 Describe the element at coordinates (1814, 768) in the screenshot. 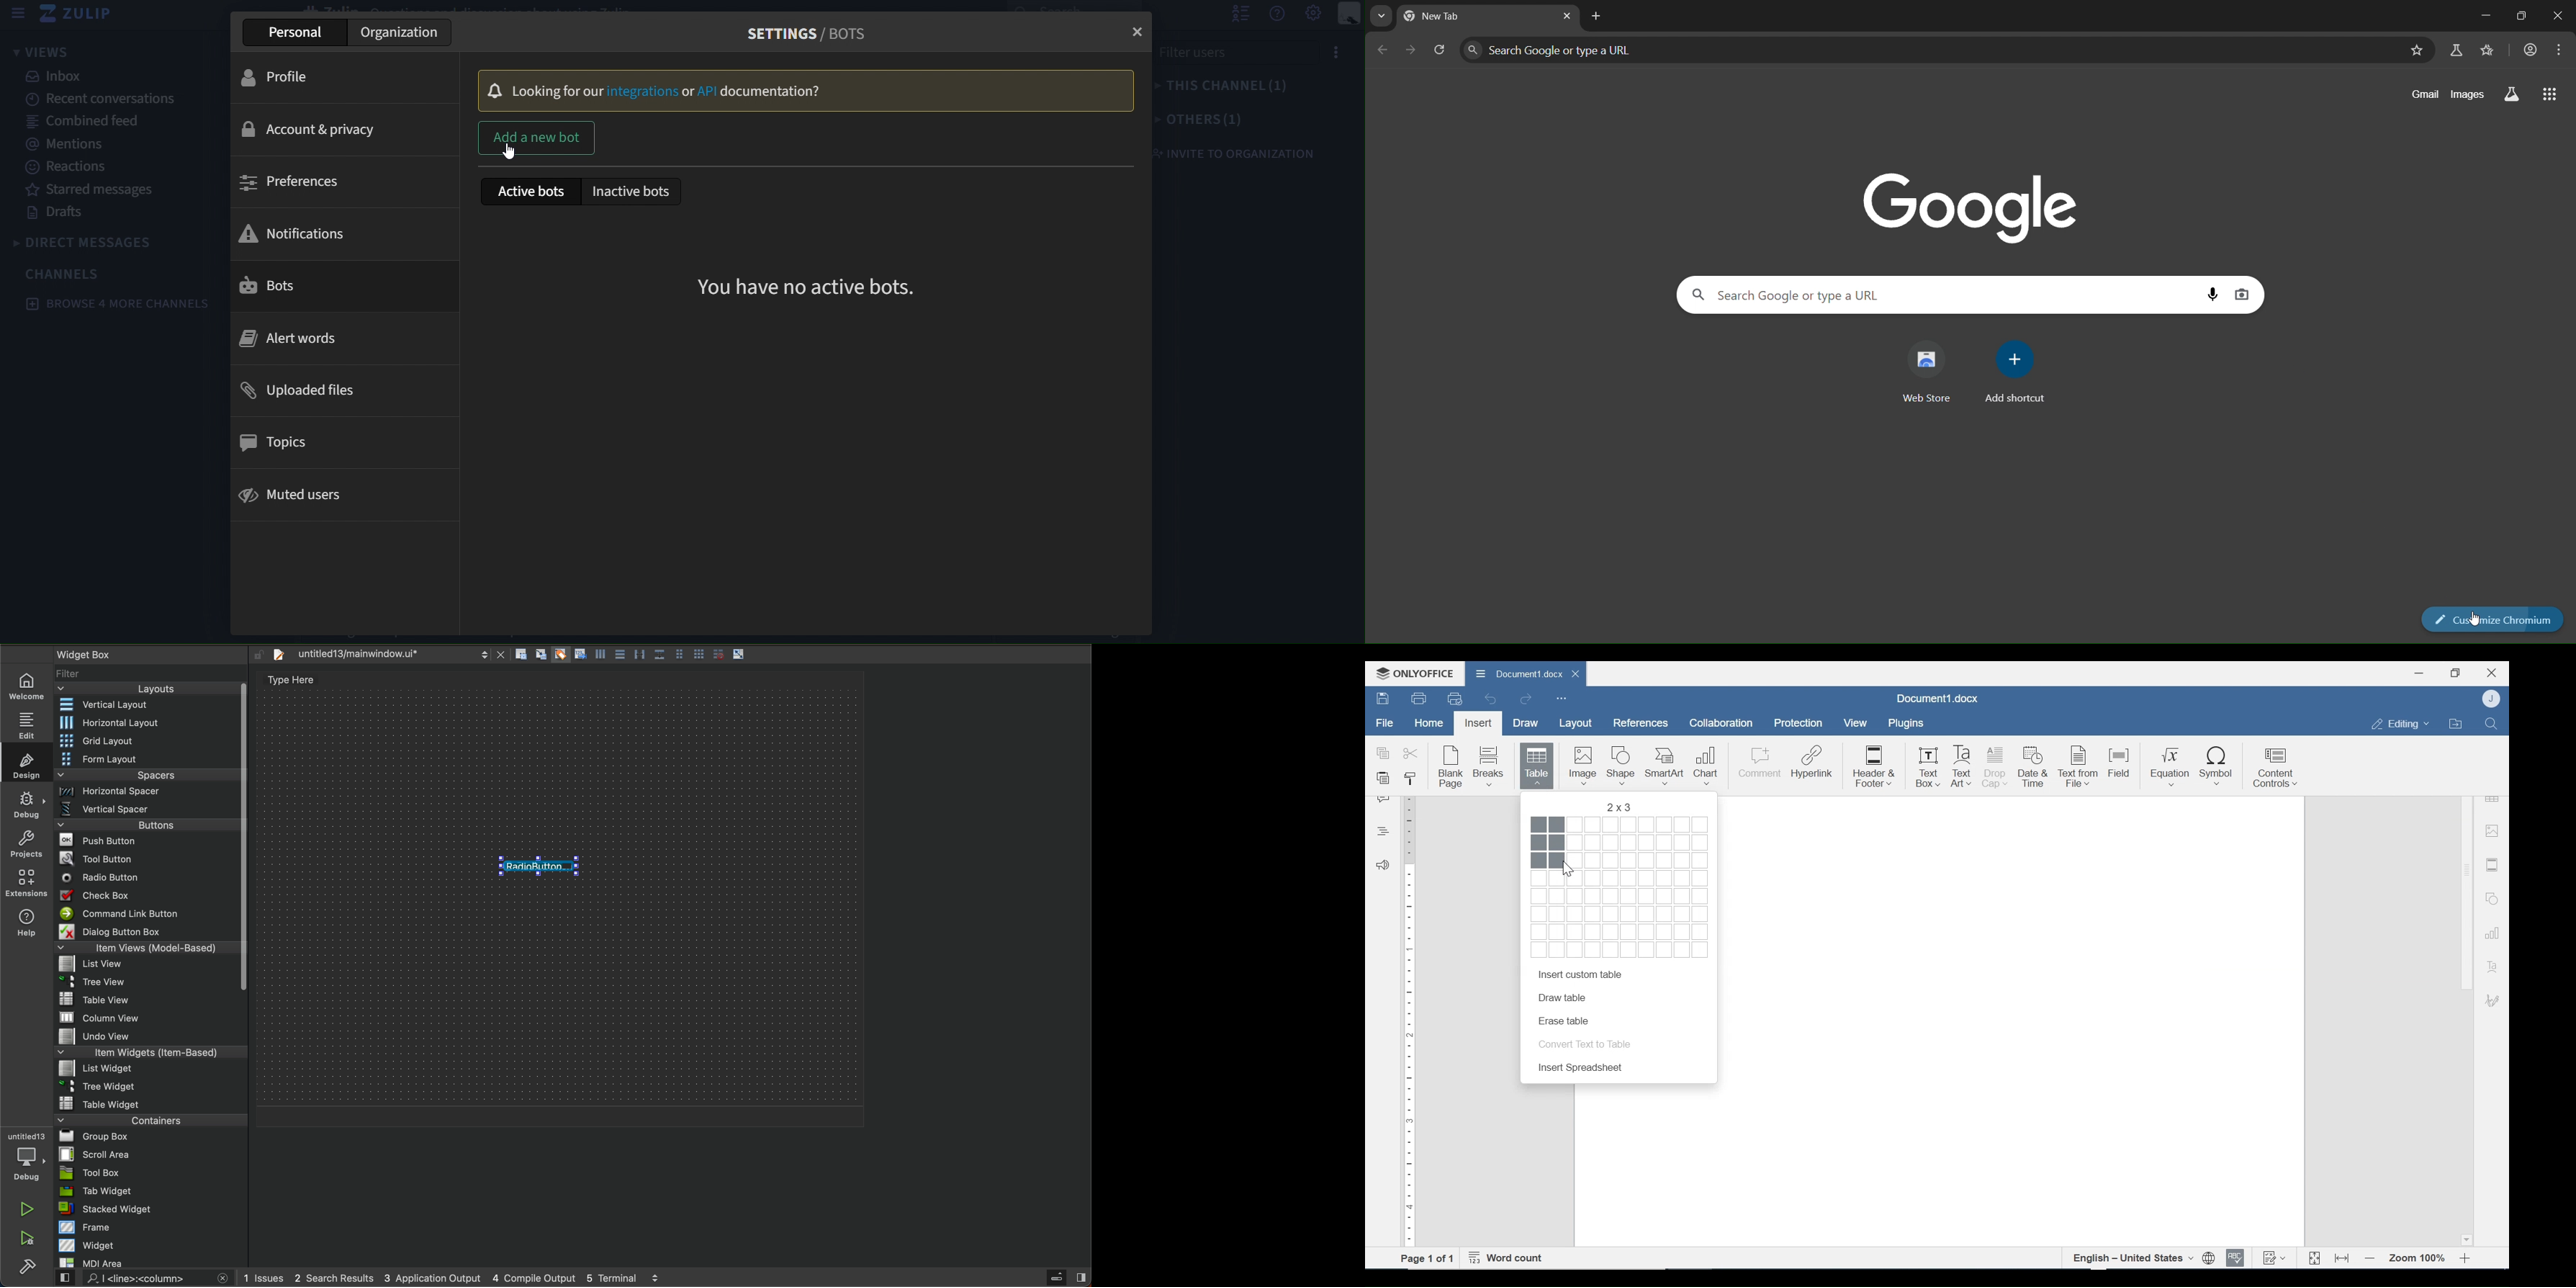

I see `Hyperlink` at that location.